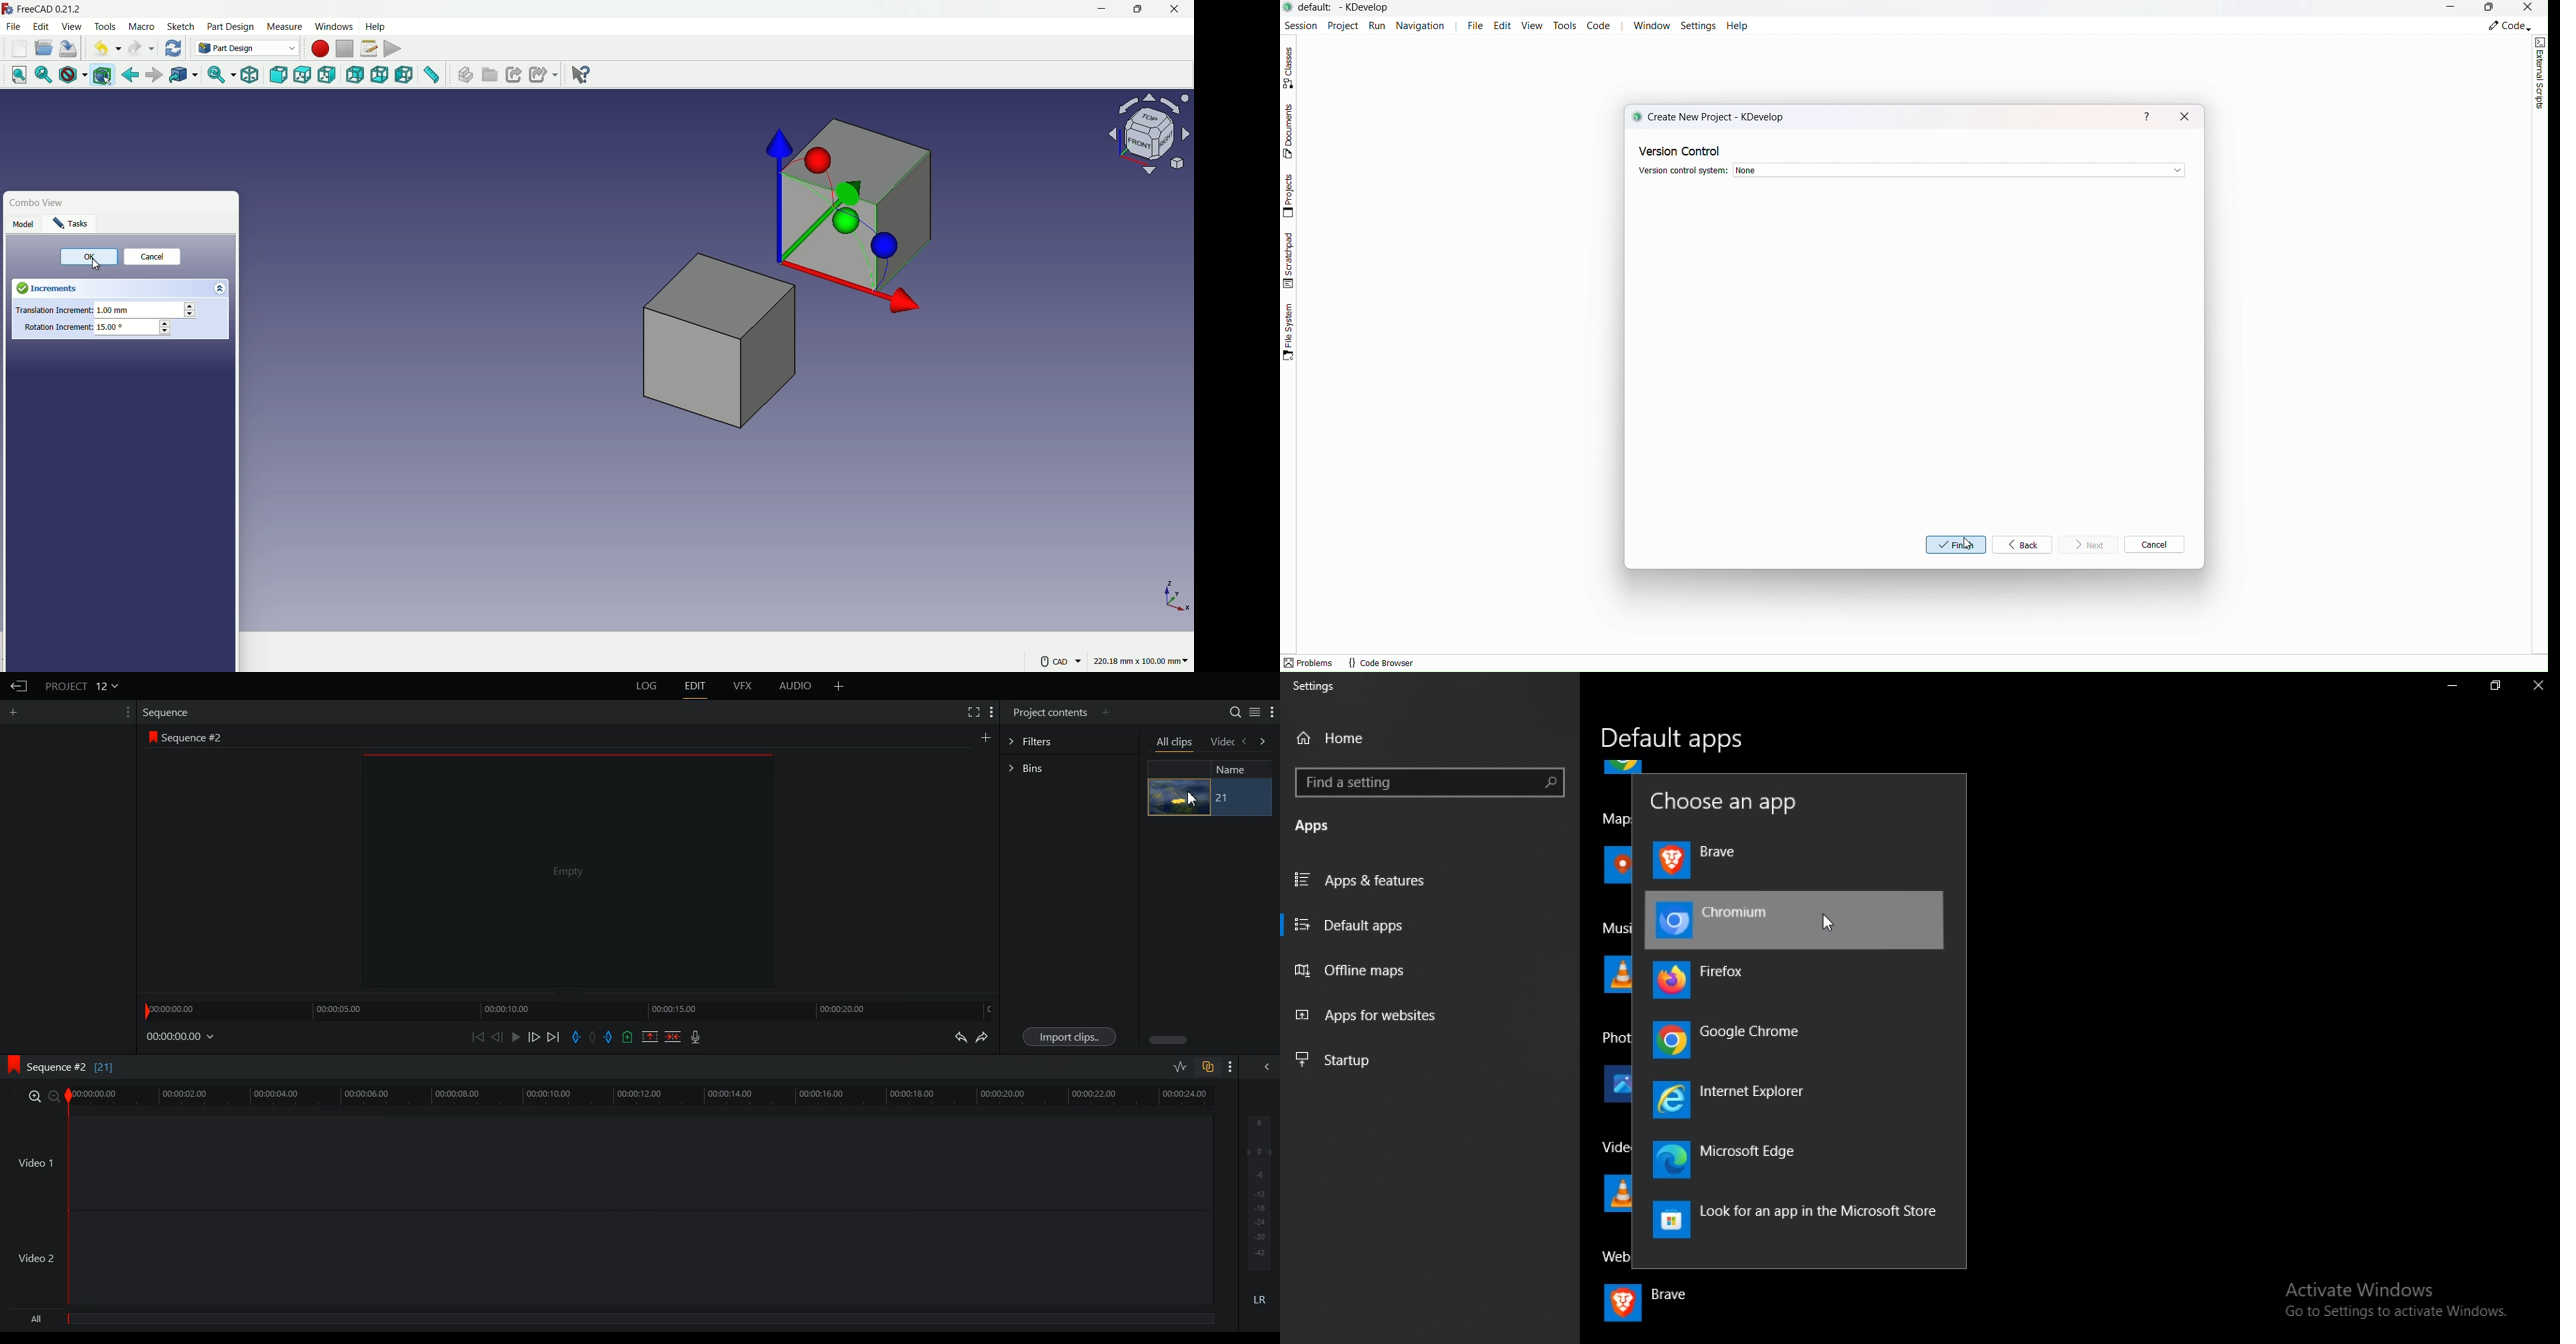  I want to click on Bins, so click(1069, 767).